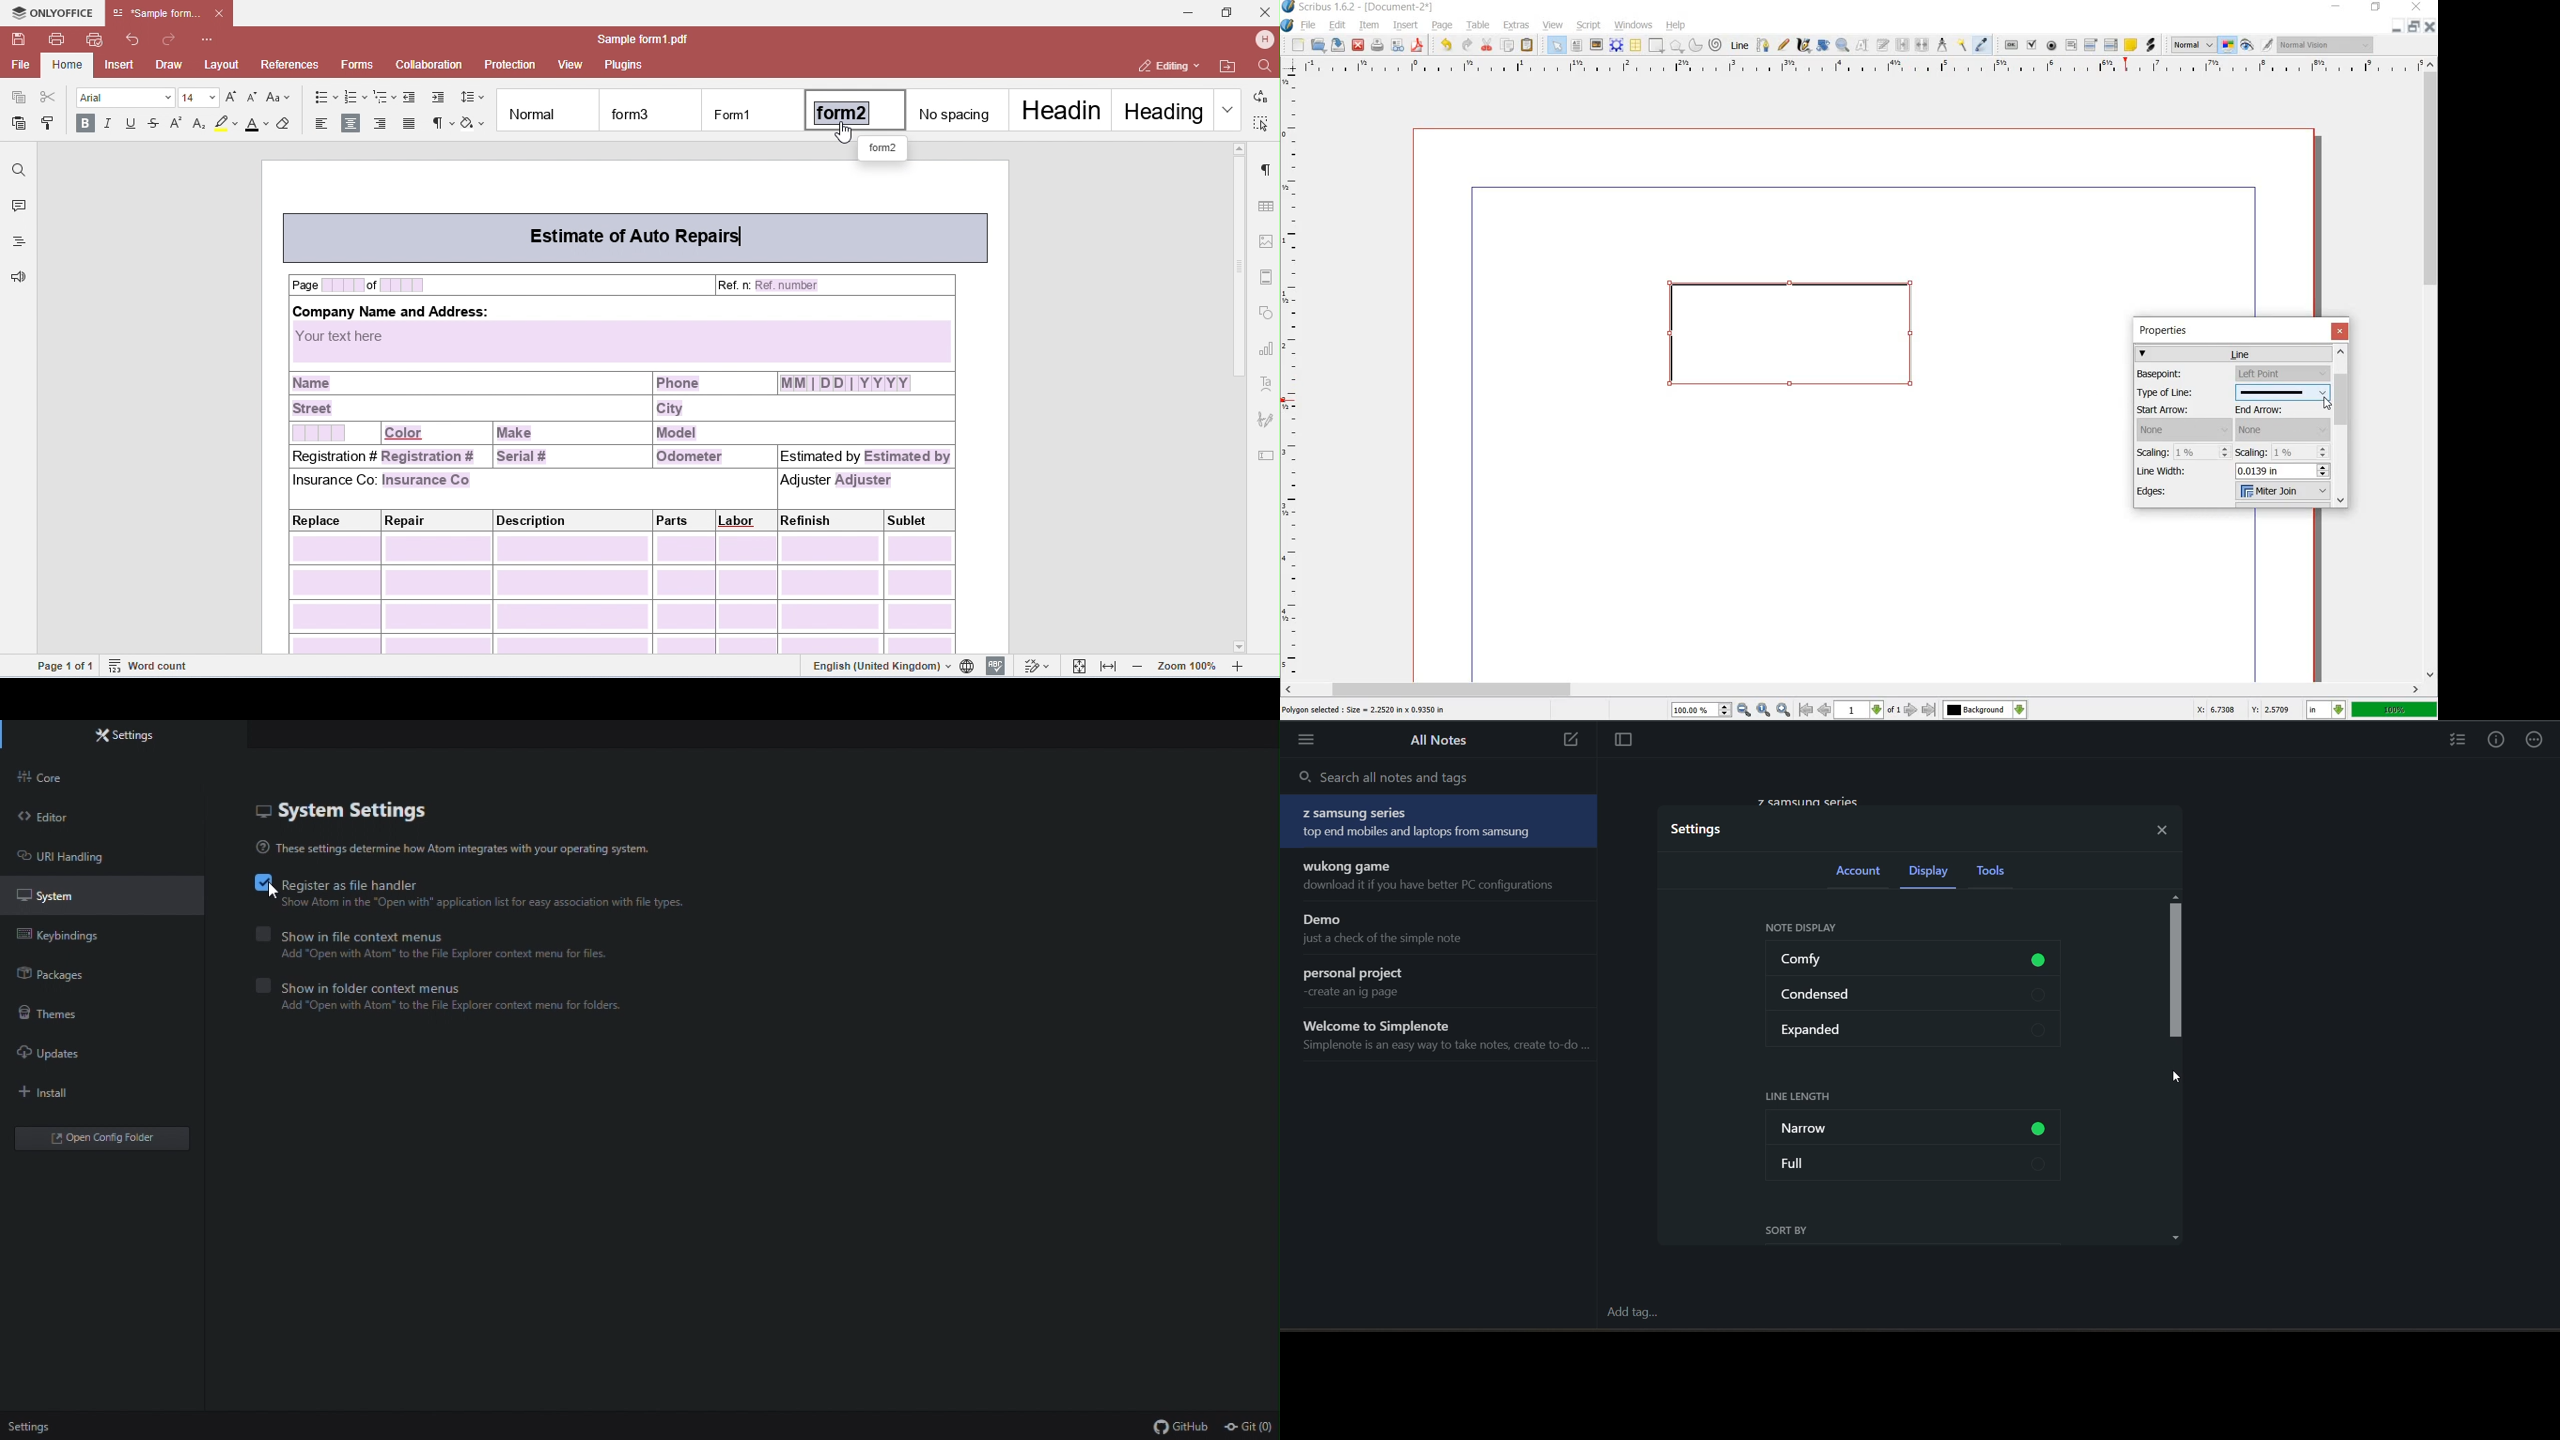 This screenshot has width=2576, height=1456. Describe the element at coordinates (2032, 45) in the screenshot. I see `PDF CHECK BOX` at that location.